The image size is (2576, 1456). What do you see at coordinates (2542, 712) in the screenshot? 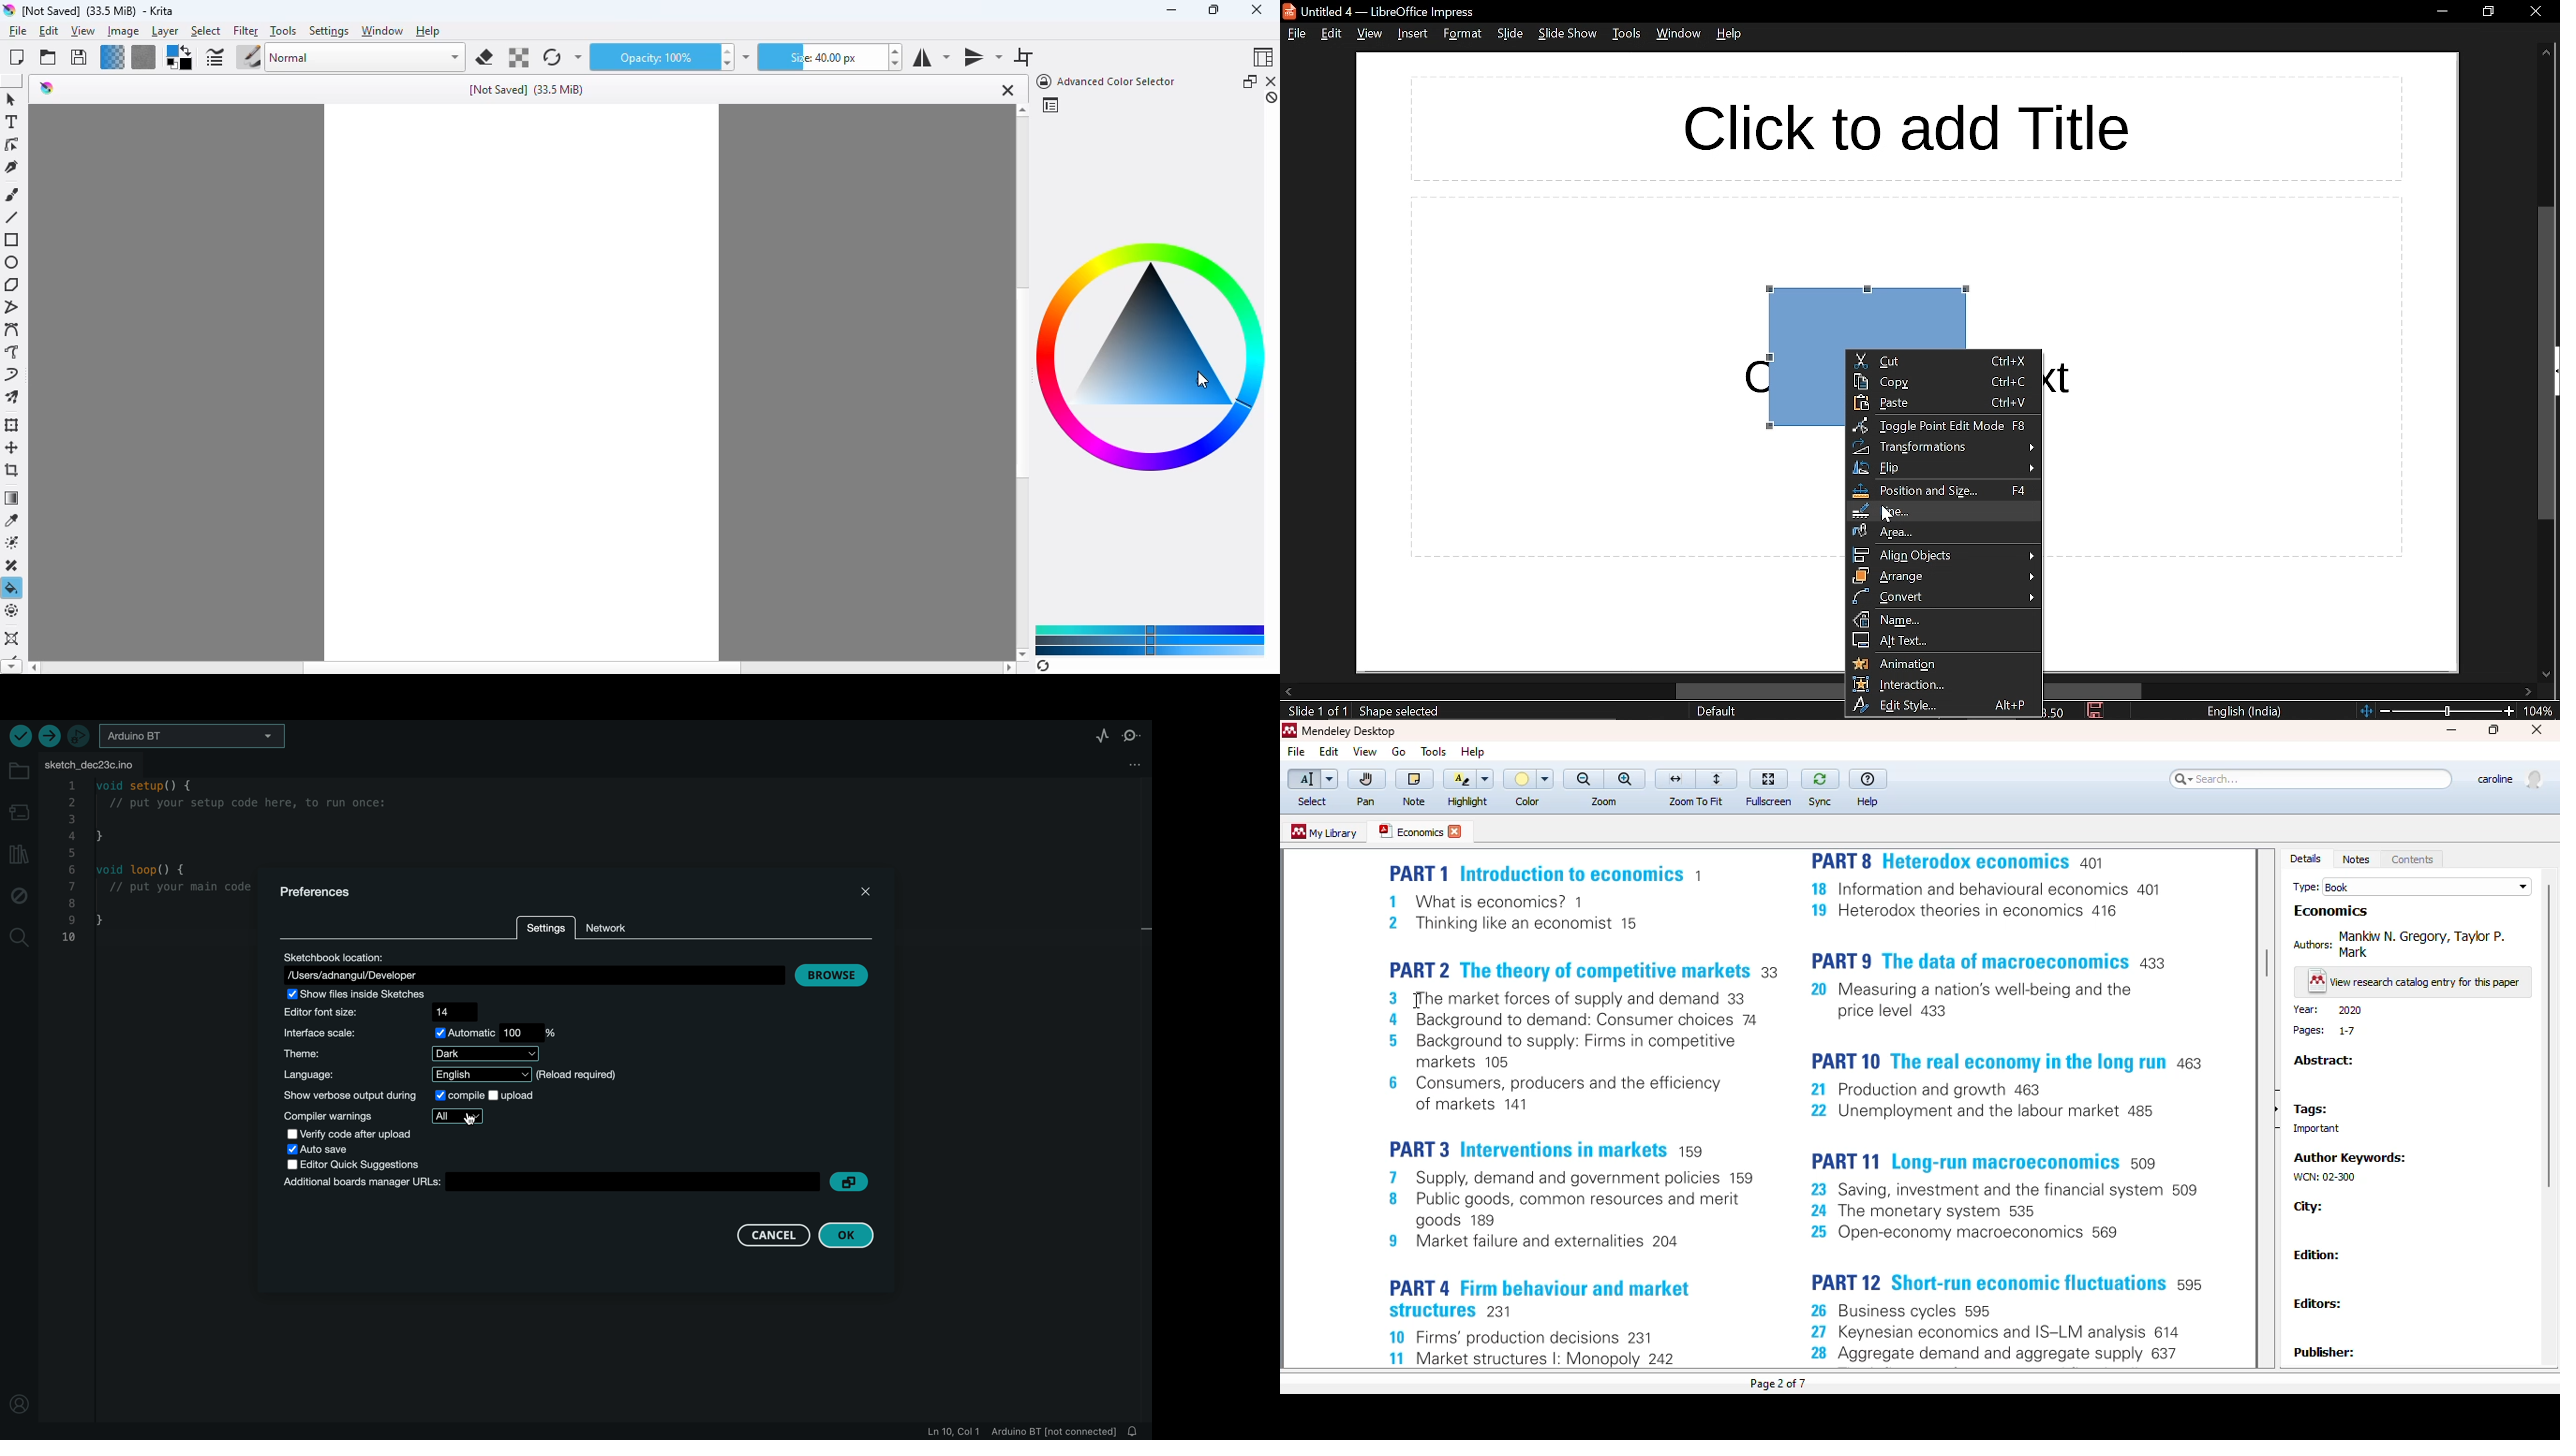
I see `zoom` at bounding box center [2542, 712].